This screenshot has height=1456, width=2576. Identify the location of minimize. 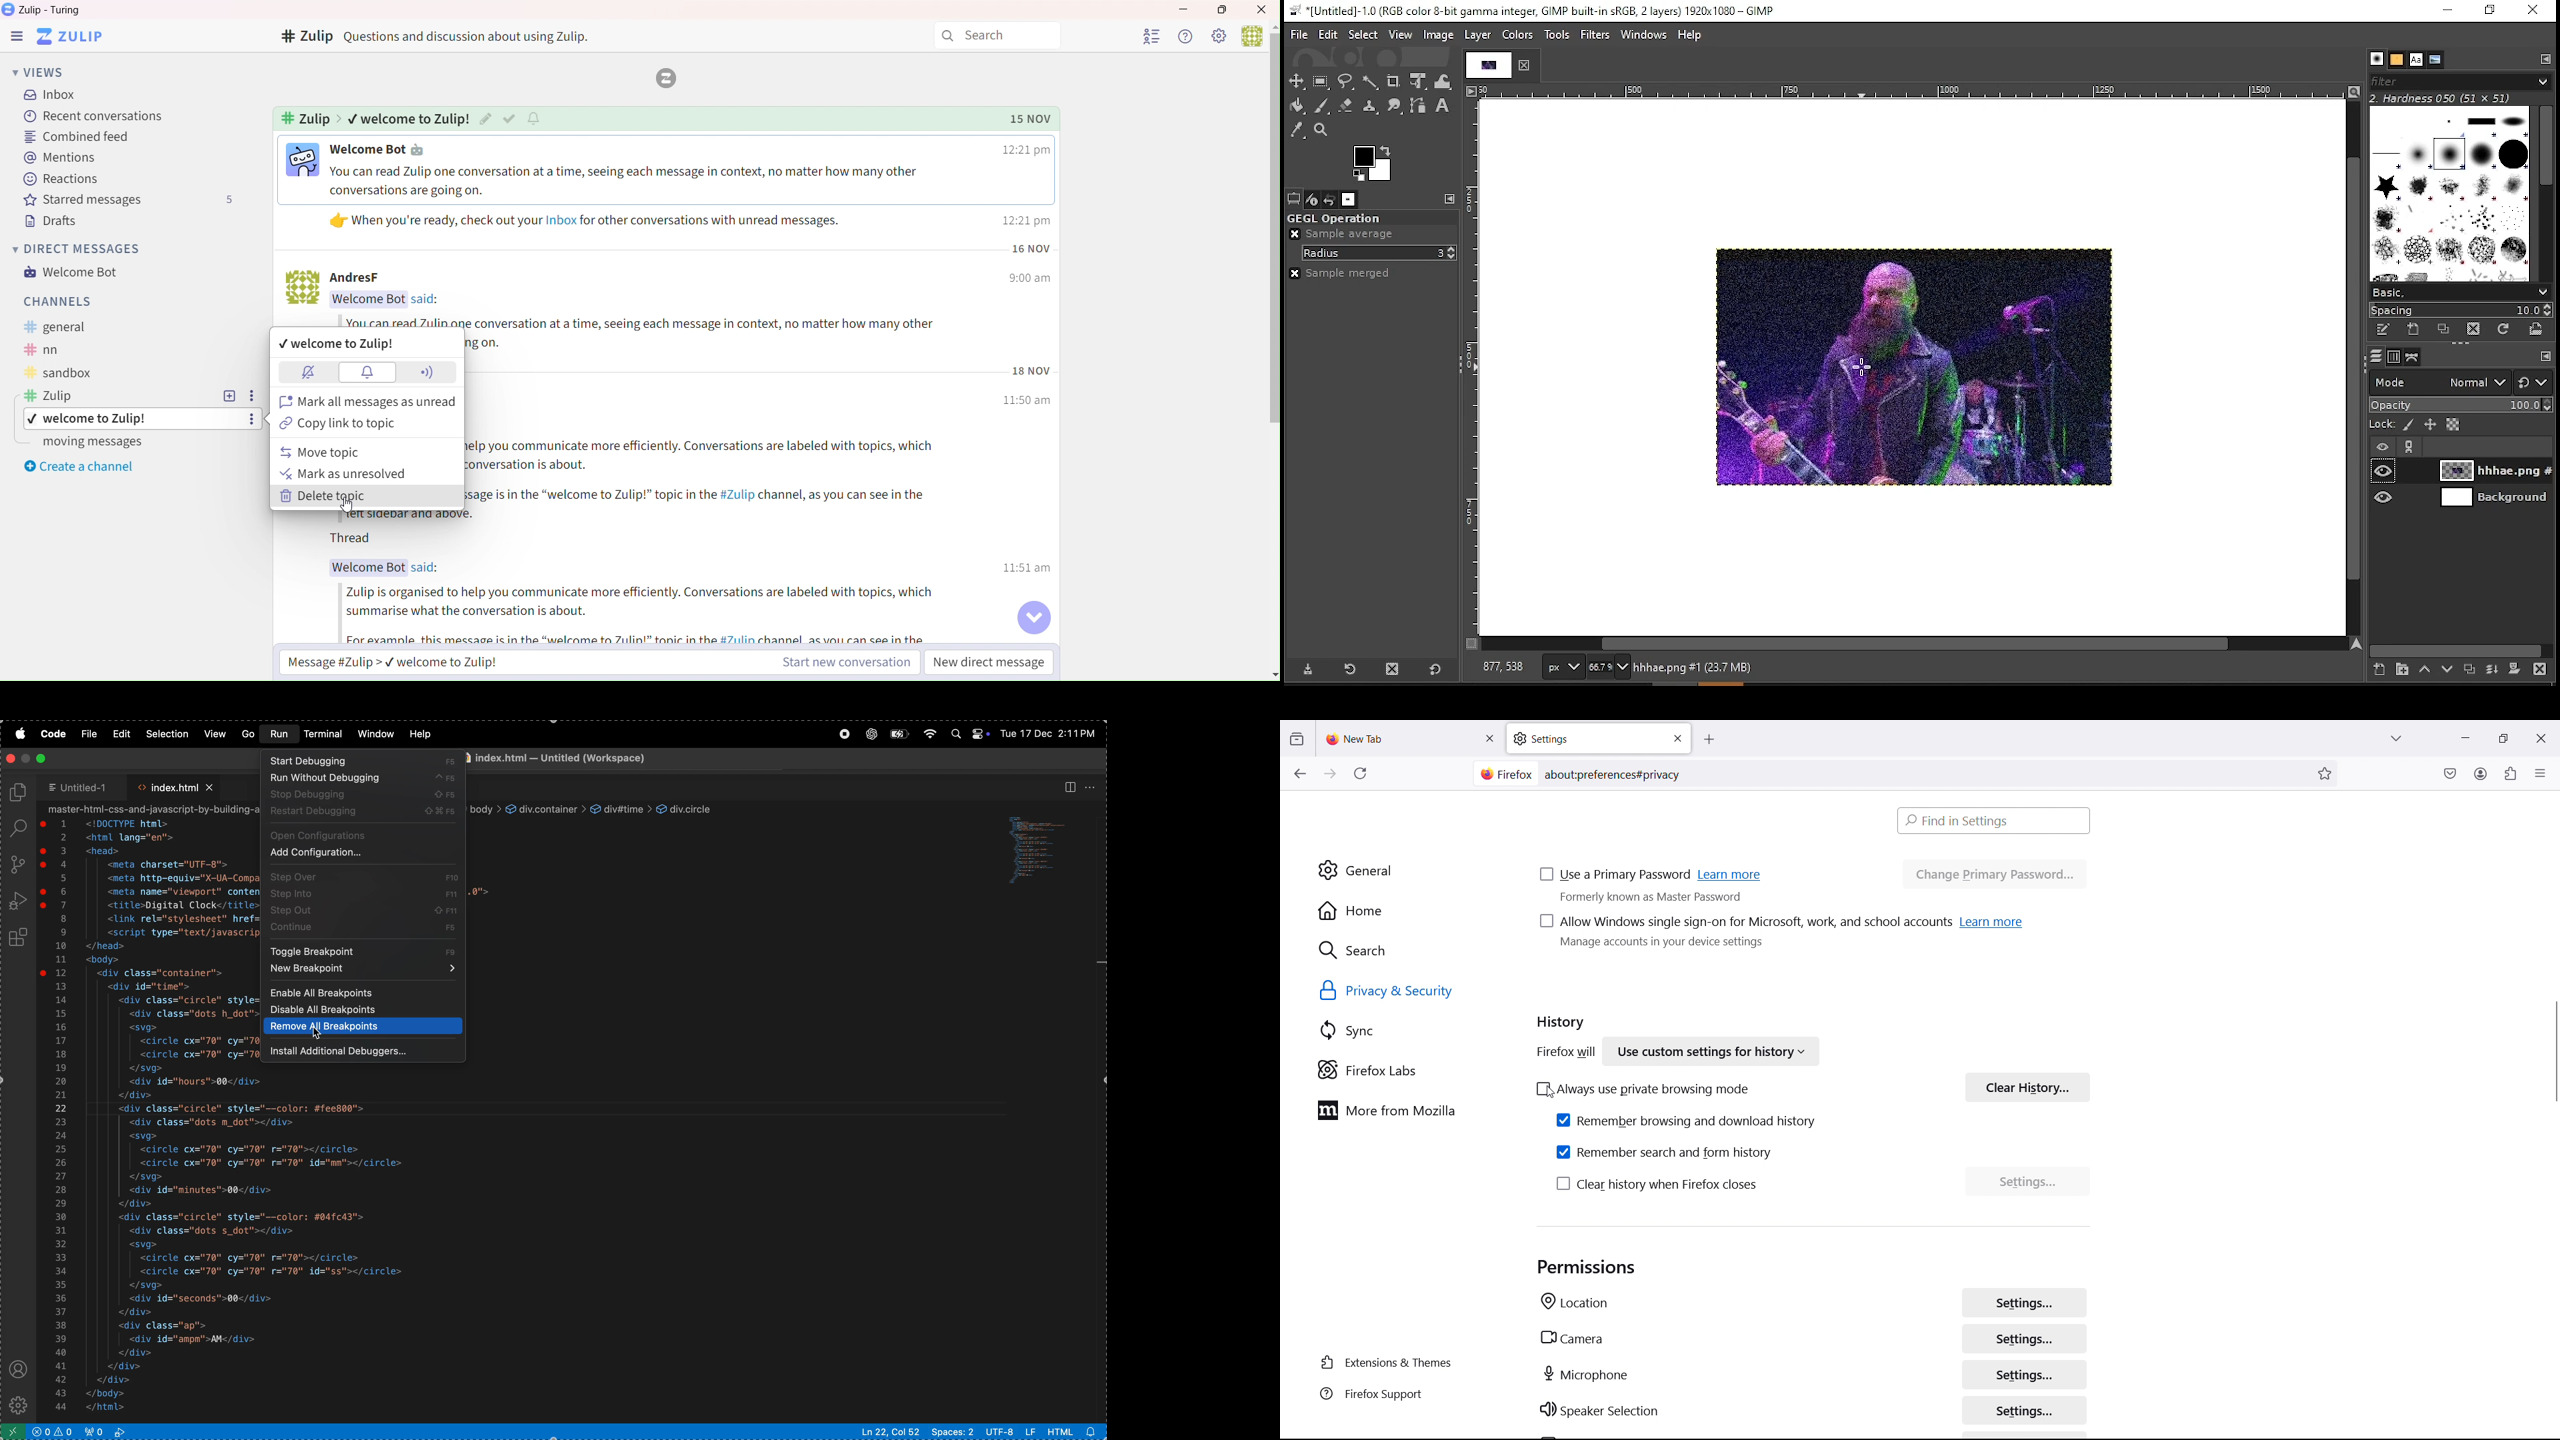
(2448, 12).